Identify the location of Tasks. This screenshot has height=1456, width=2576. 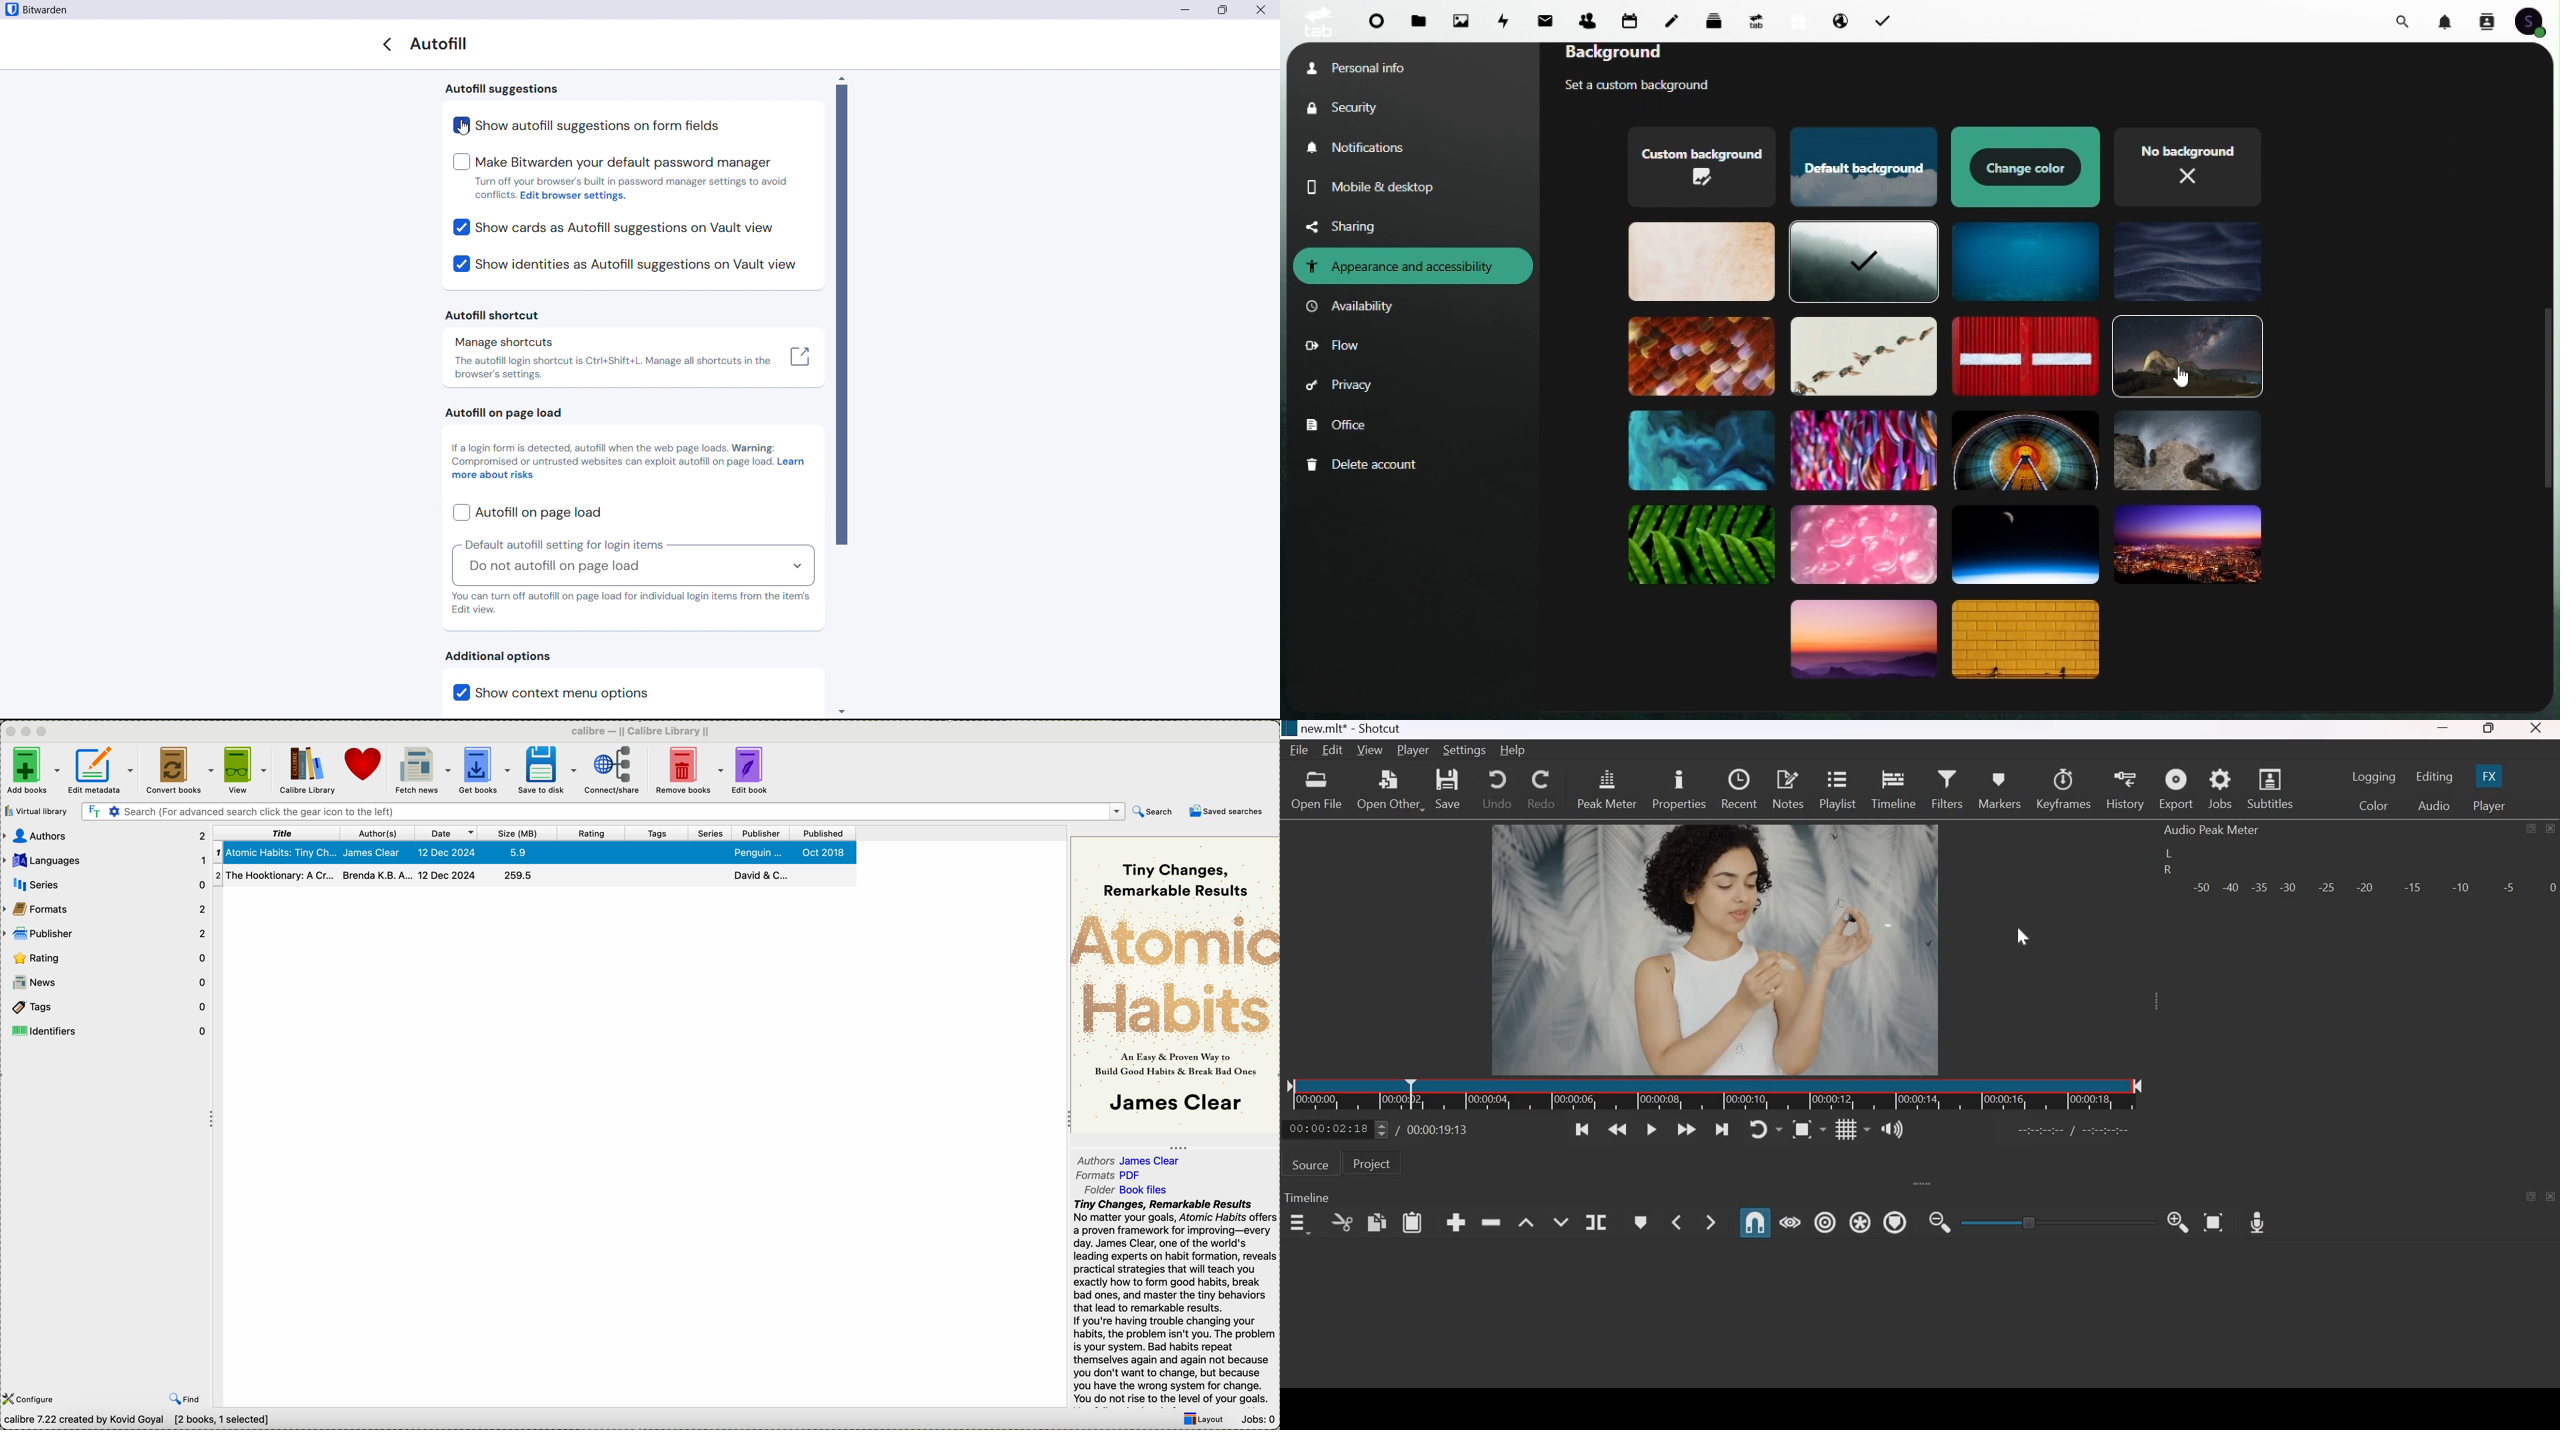
(1881, 19).